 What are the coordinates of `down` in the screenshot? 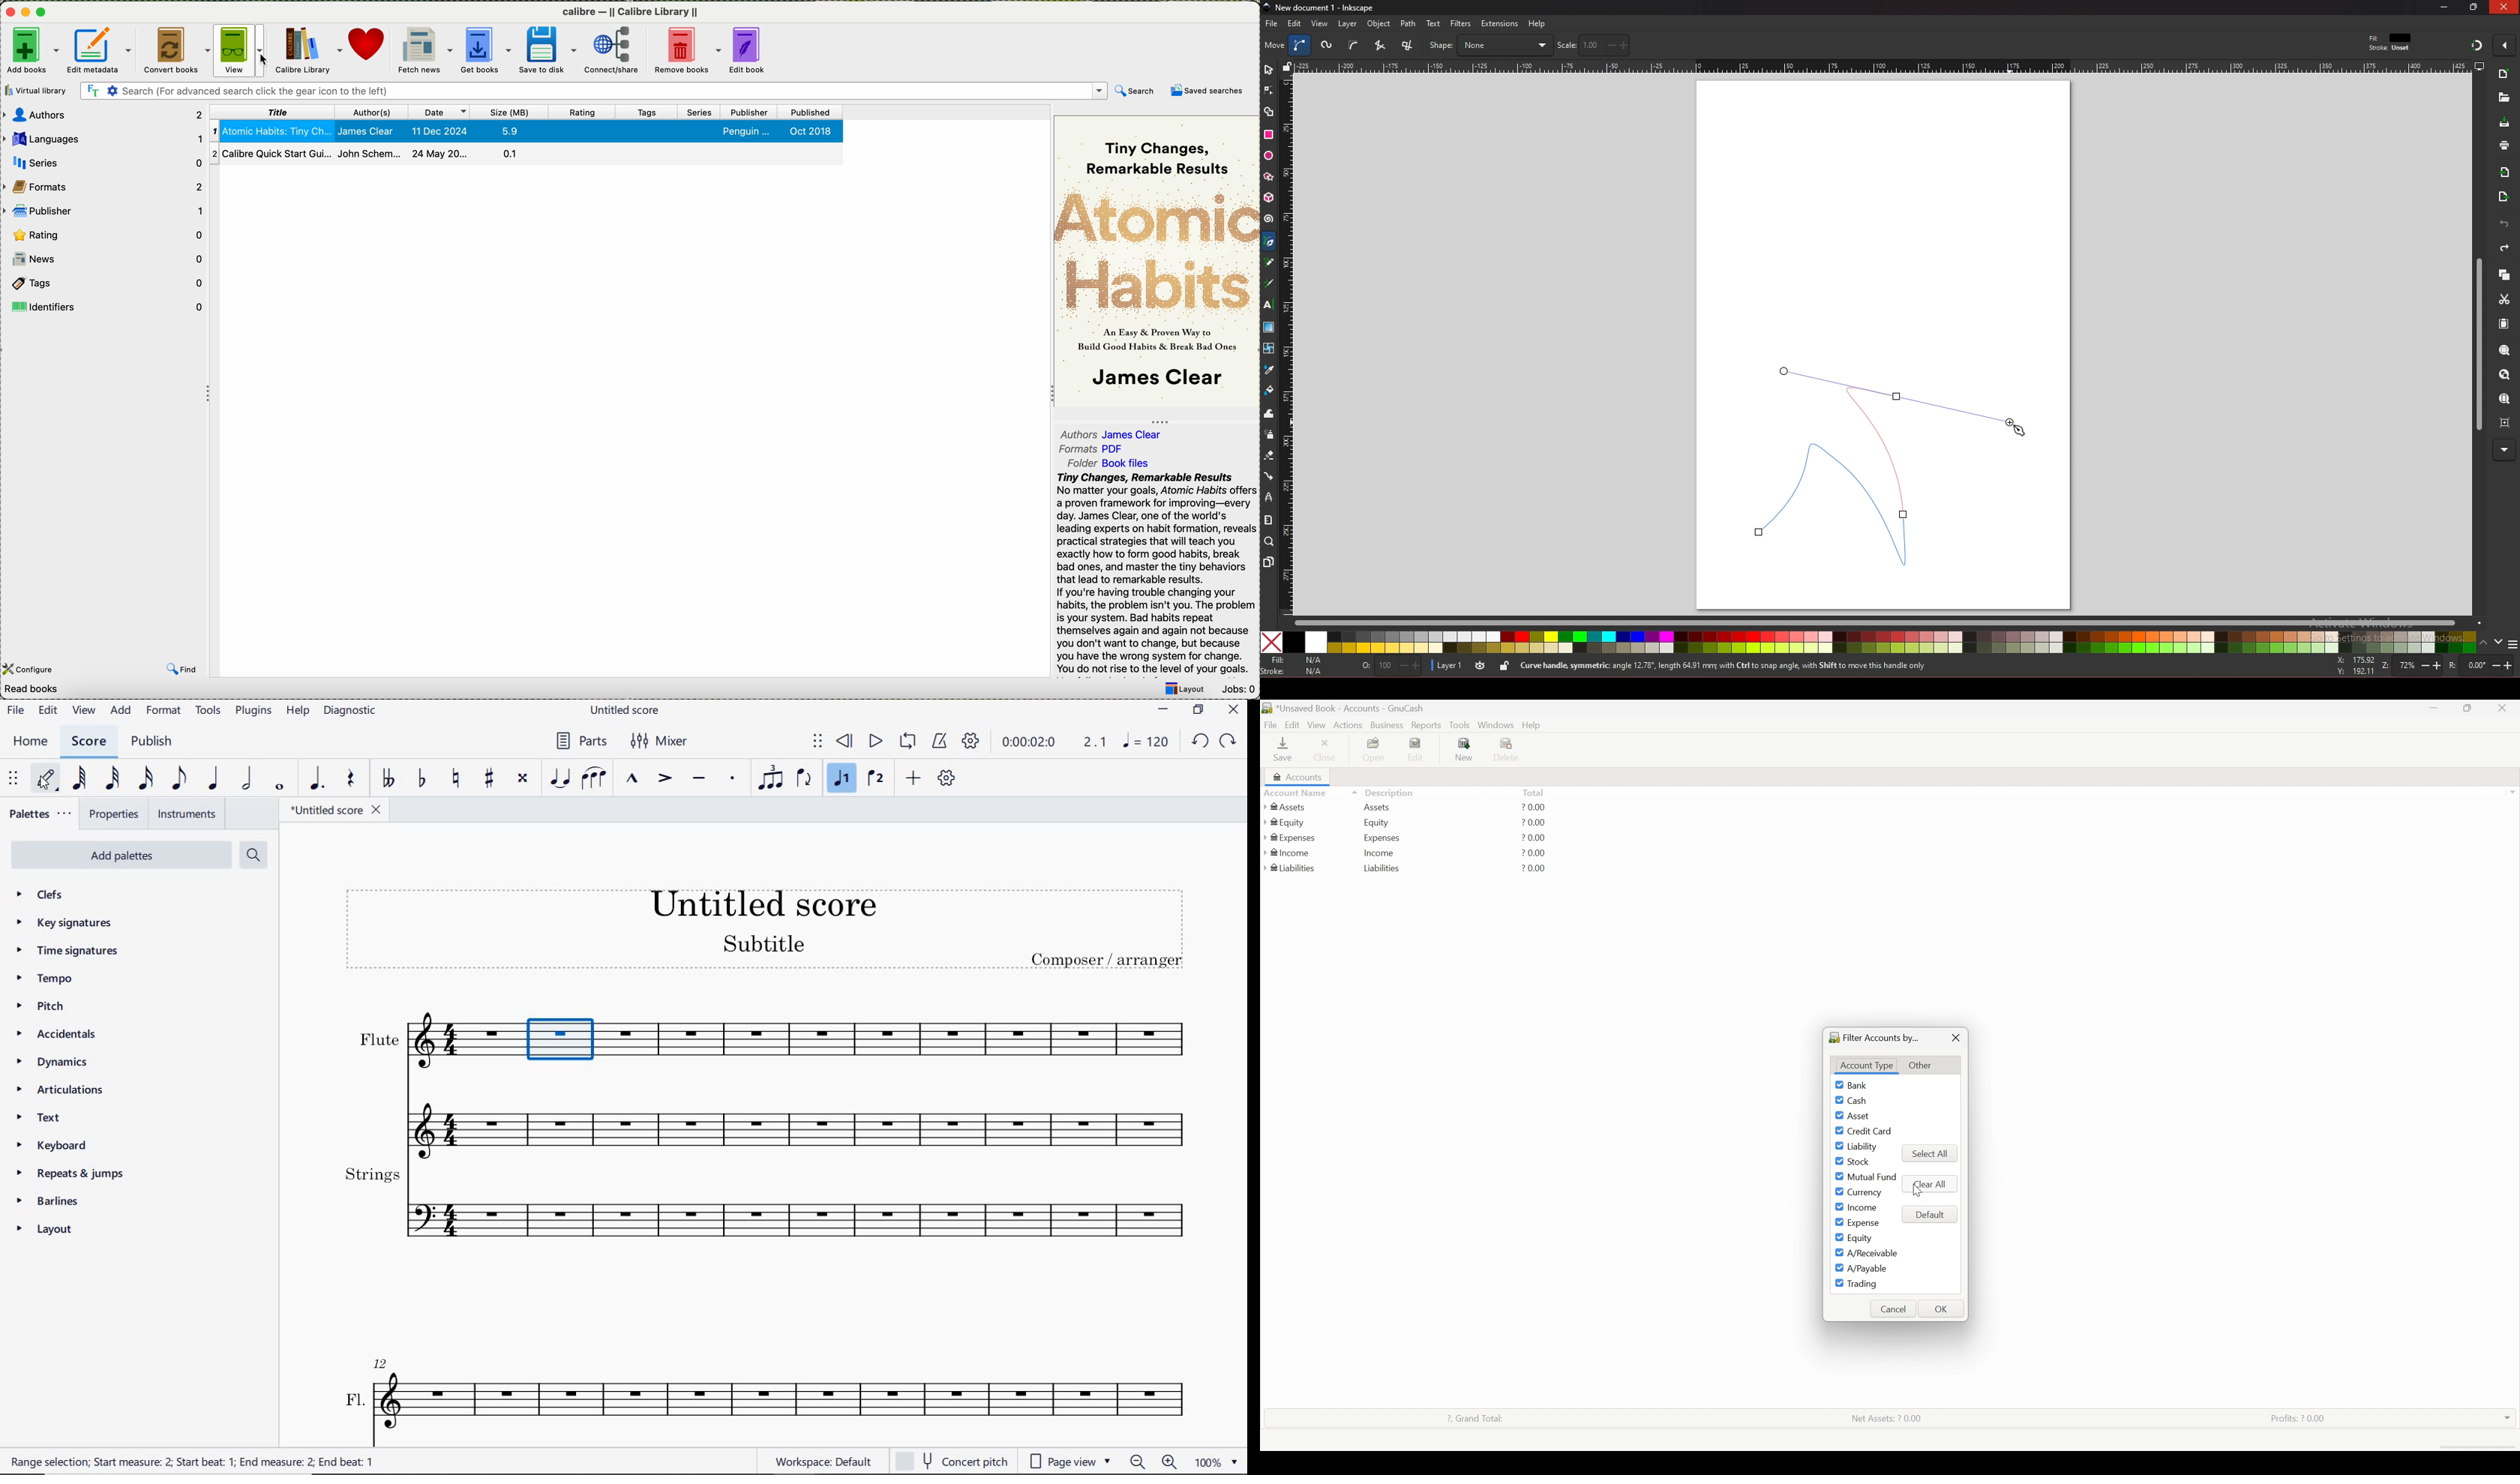 It's located at (2499, 642).